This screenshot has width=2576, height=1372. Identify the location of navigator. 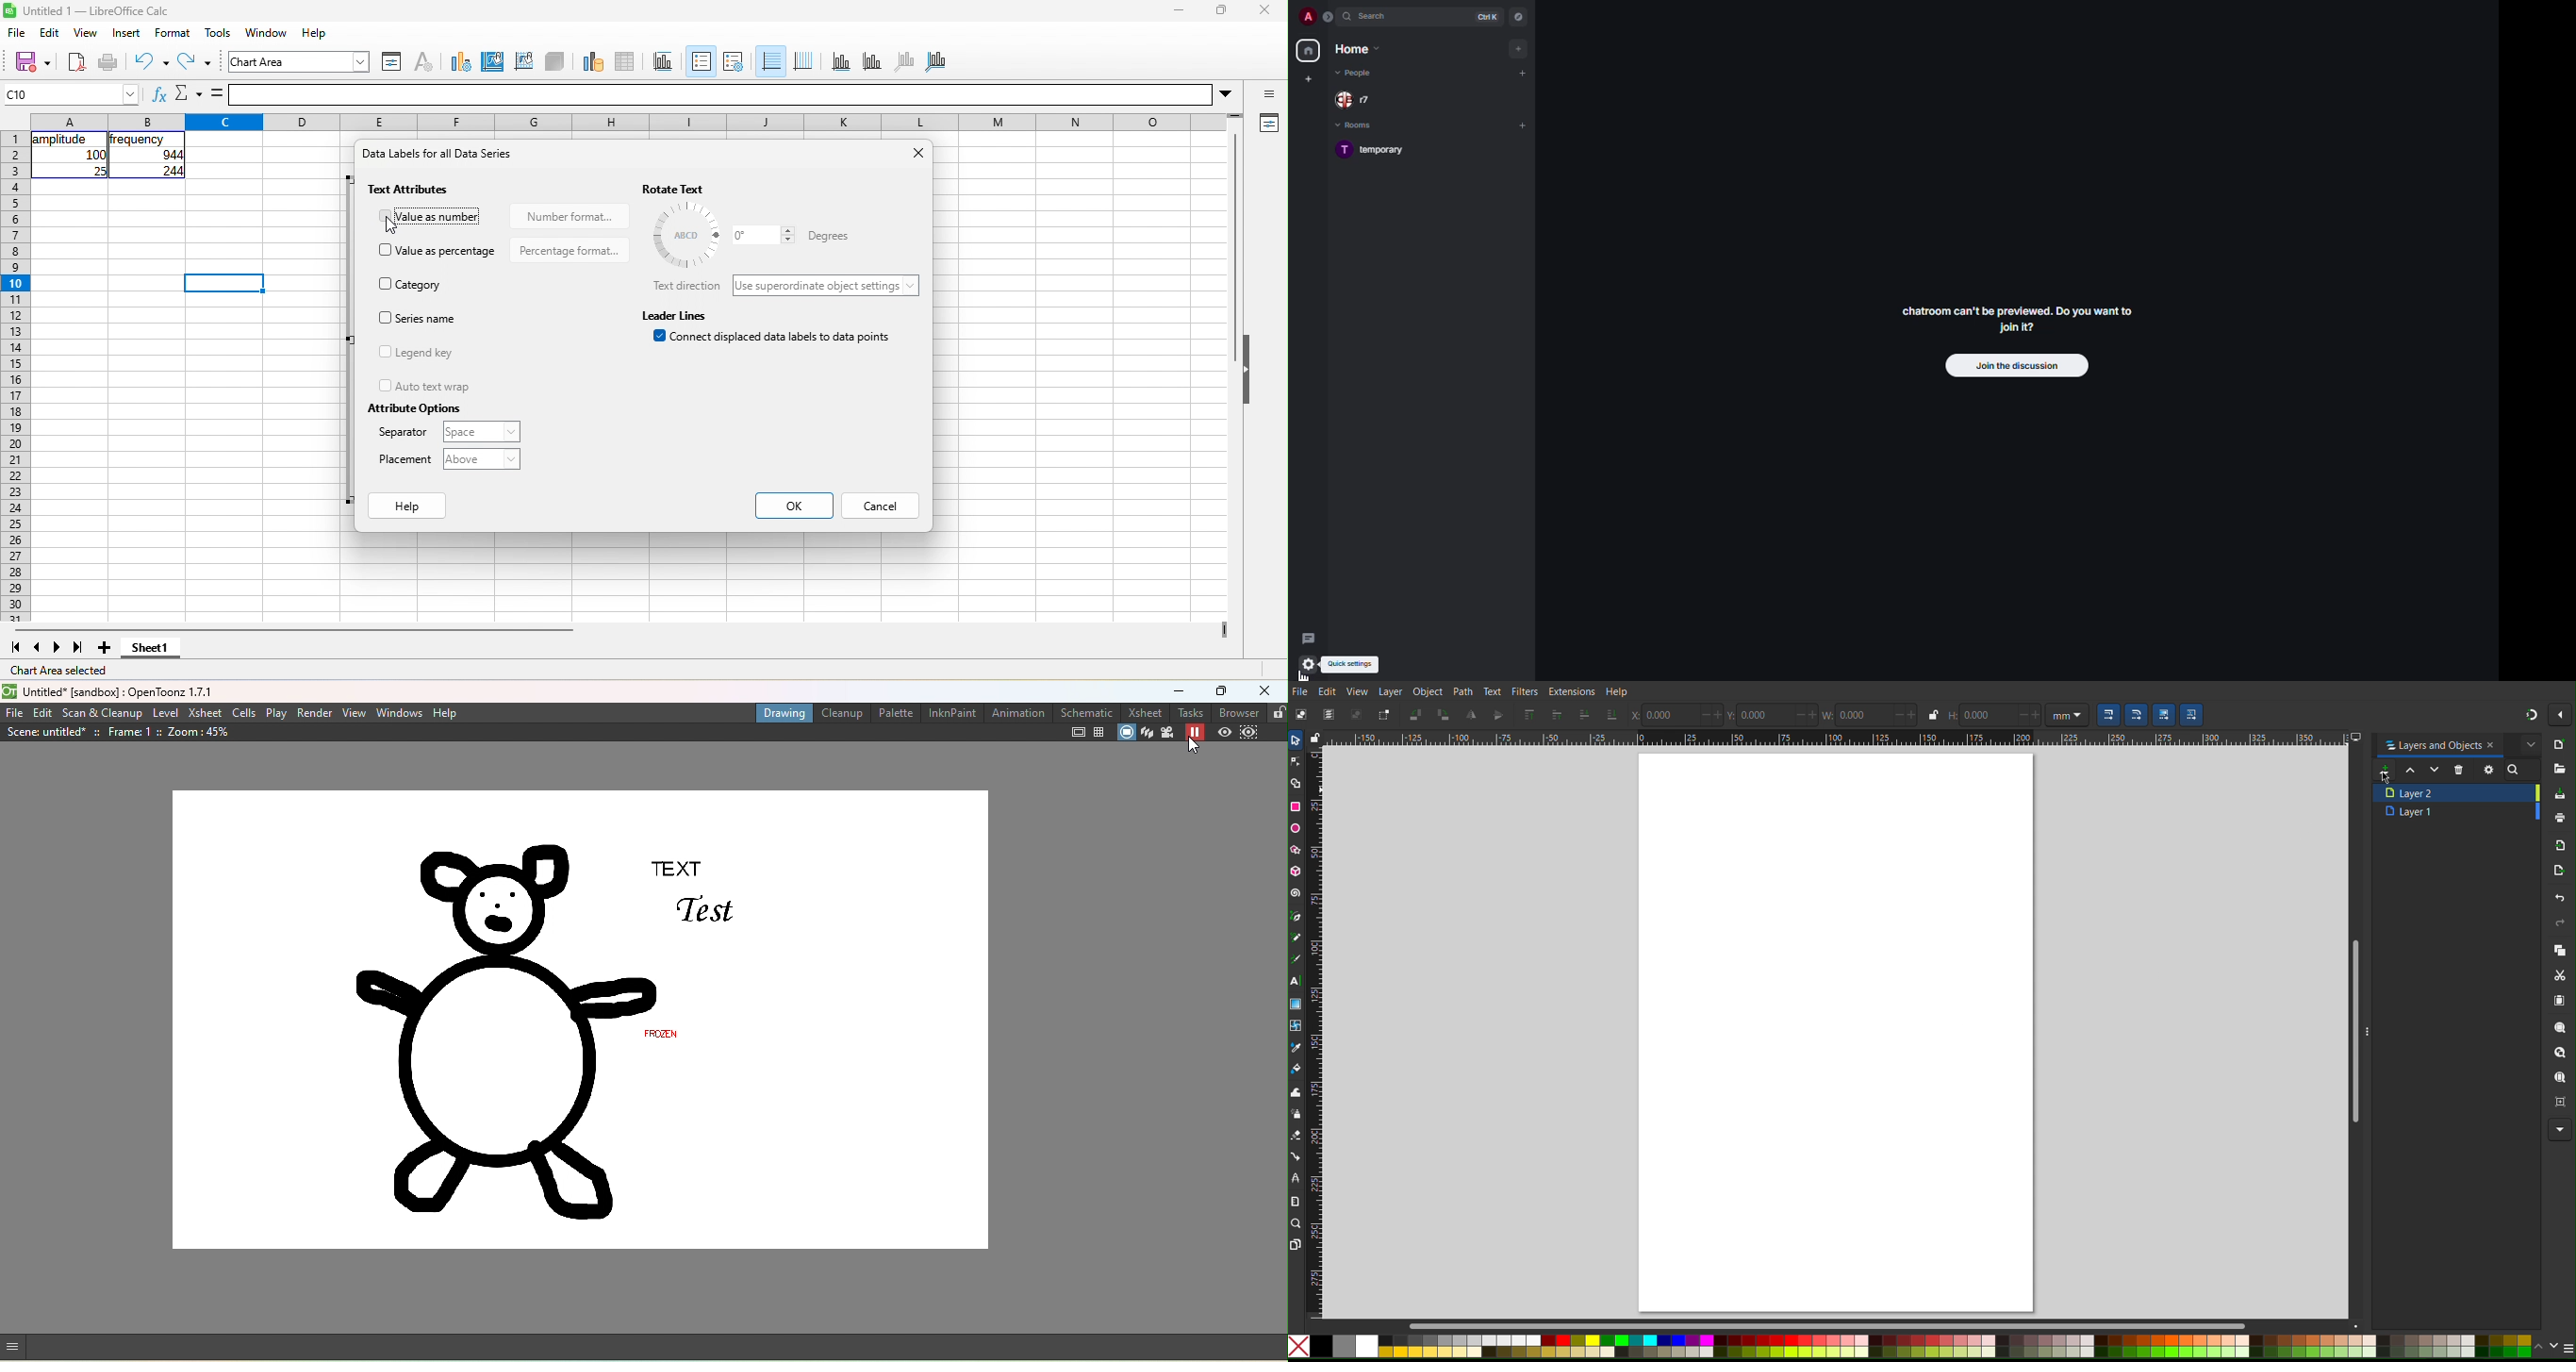
(1517, 17).